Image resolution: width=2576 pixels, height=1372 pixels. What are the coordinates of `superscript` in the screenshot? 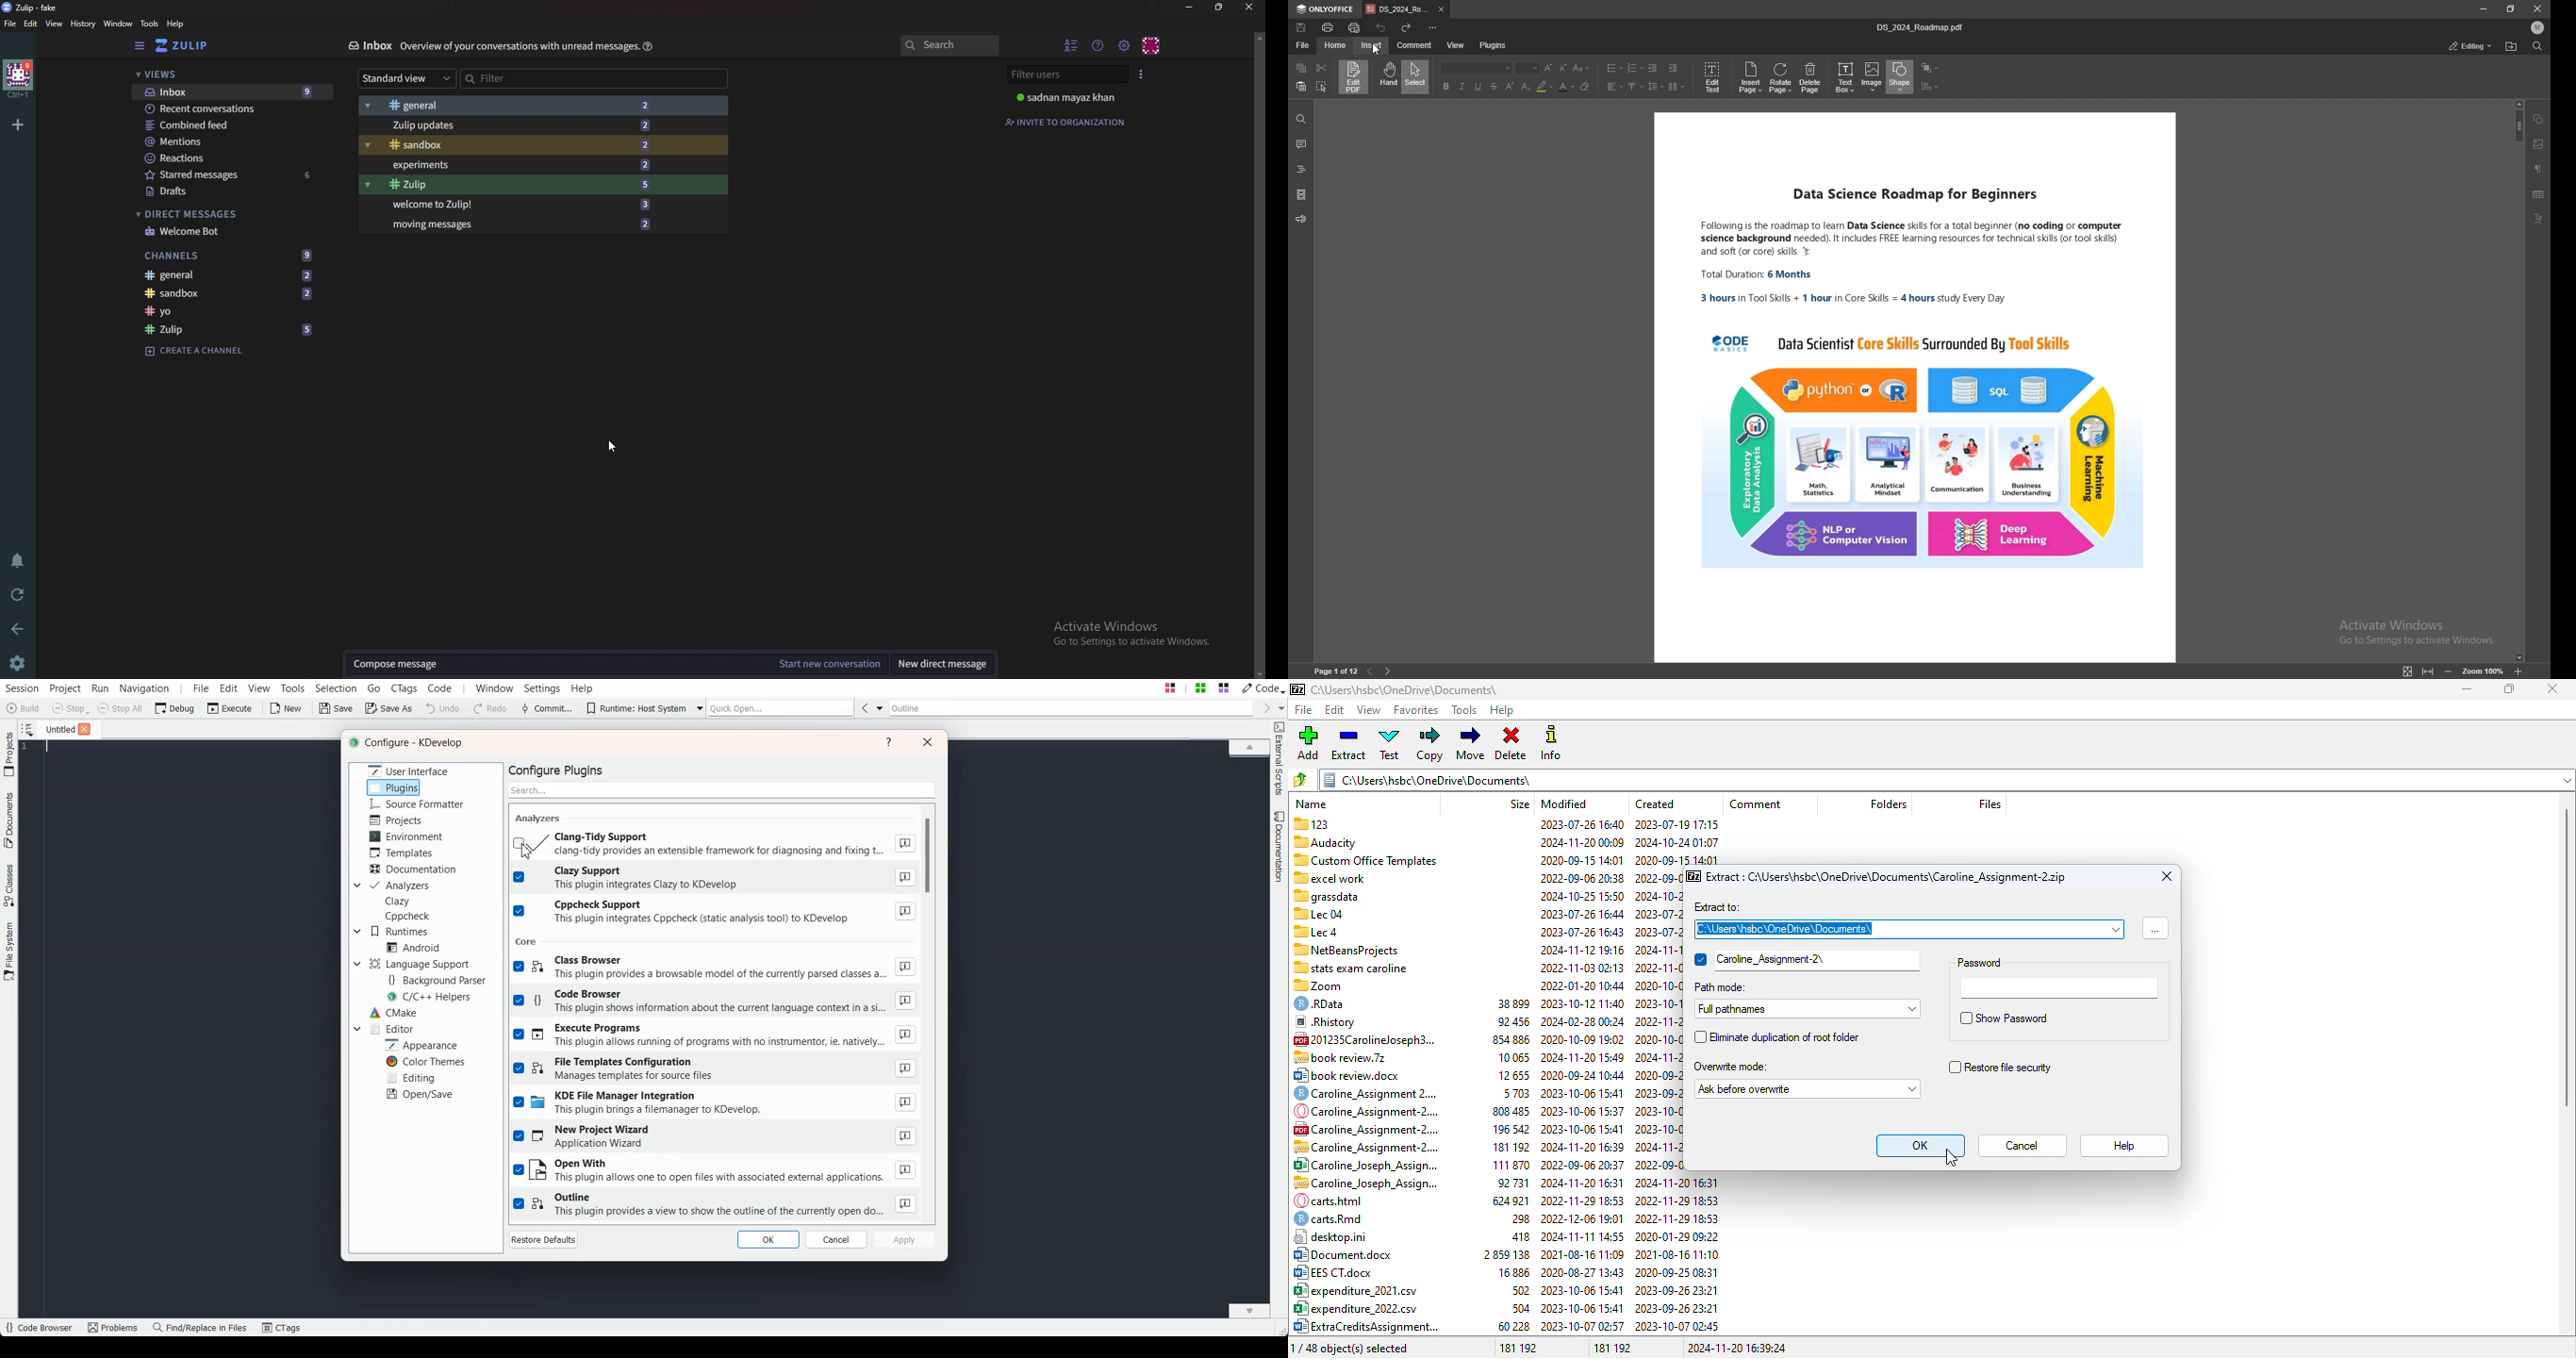 It's located at (1512, 85).